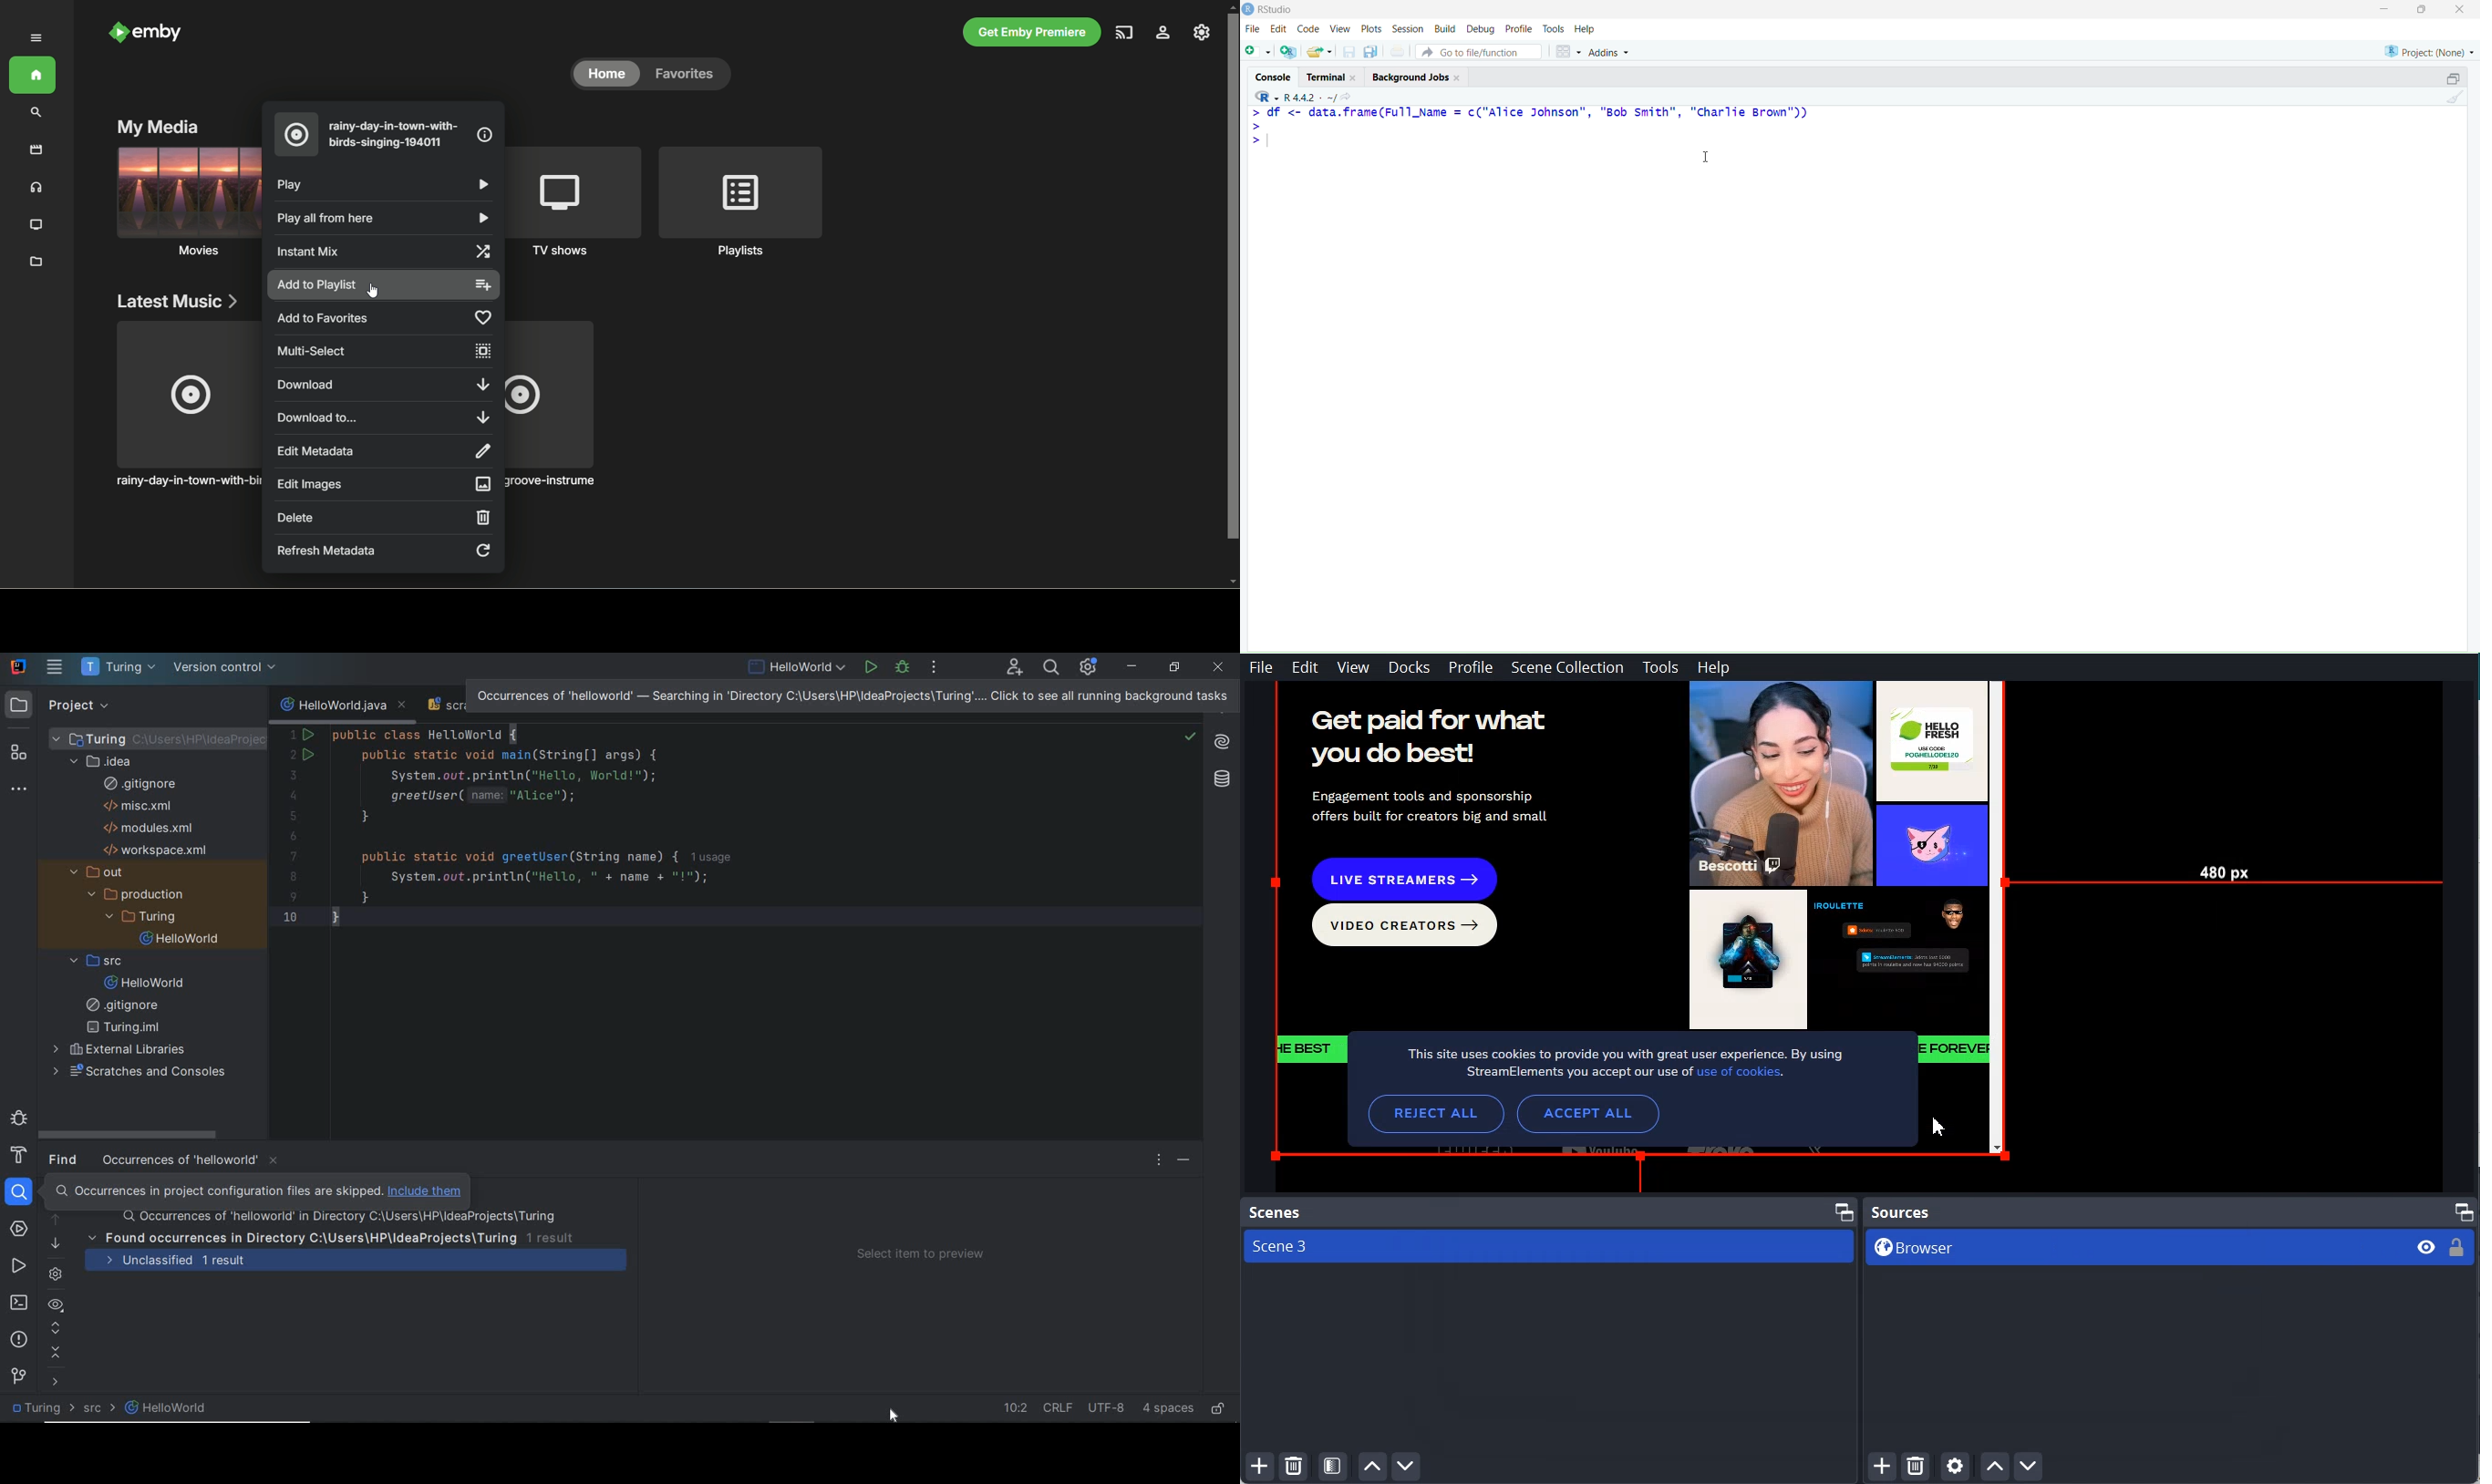 This screenshot has width=2492, height=1484. What do you see at coordinates (1340, 29) in the screenshot?
I see `View` at bounding box center [1340, 29].